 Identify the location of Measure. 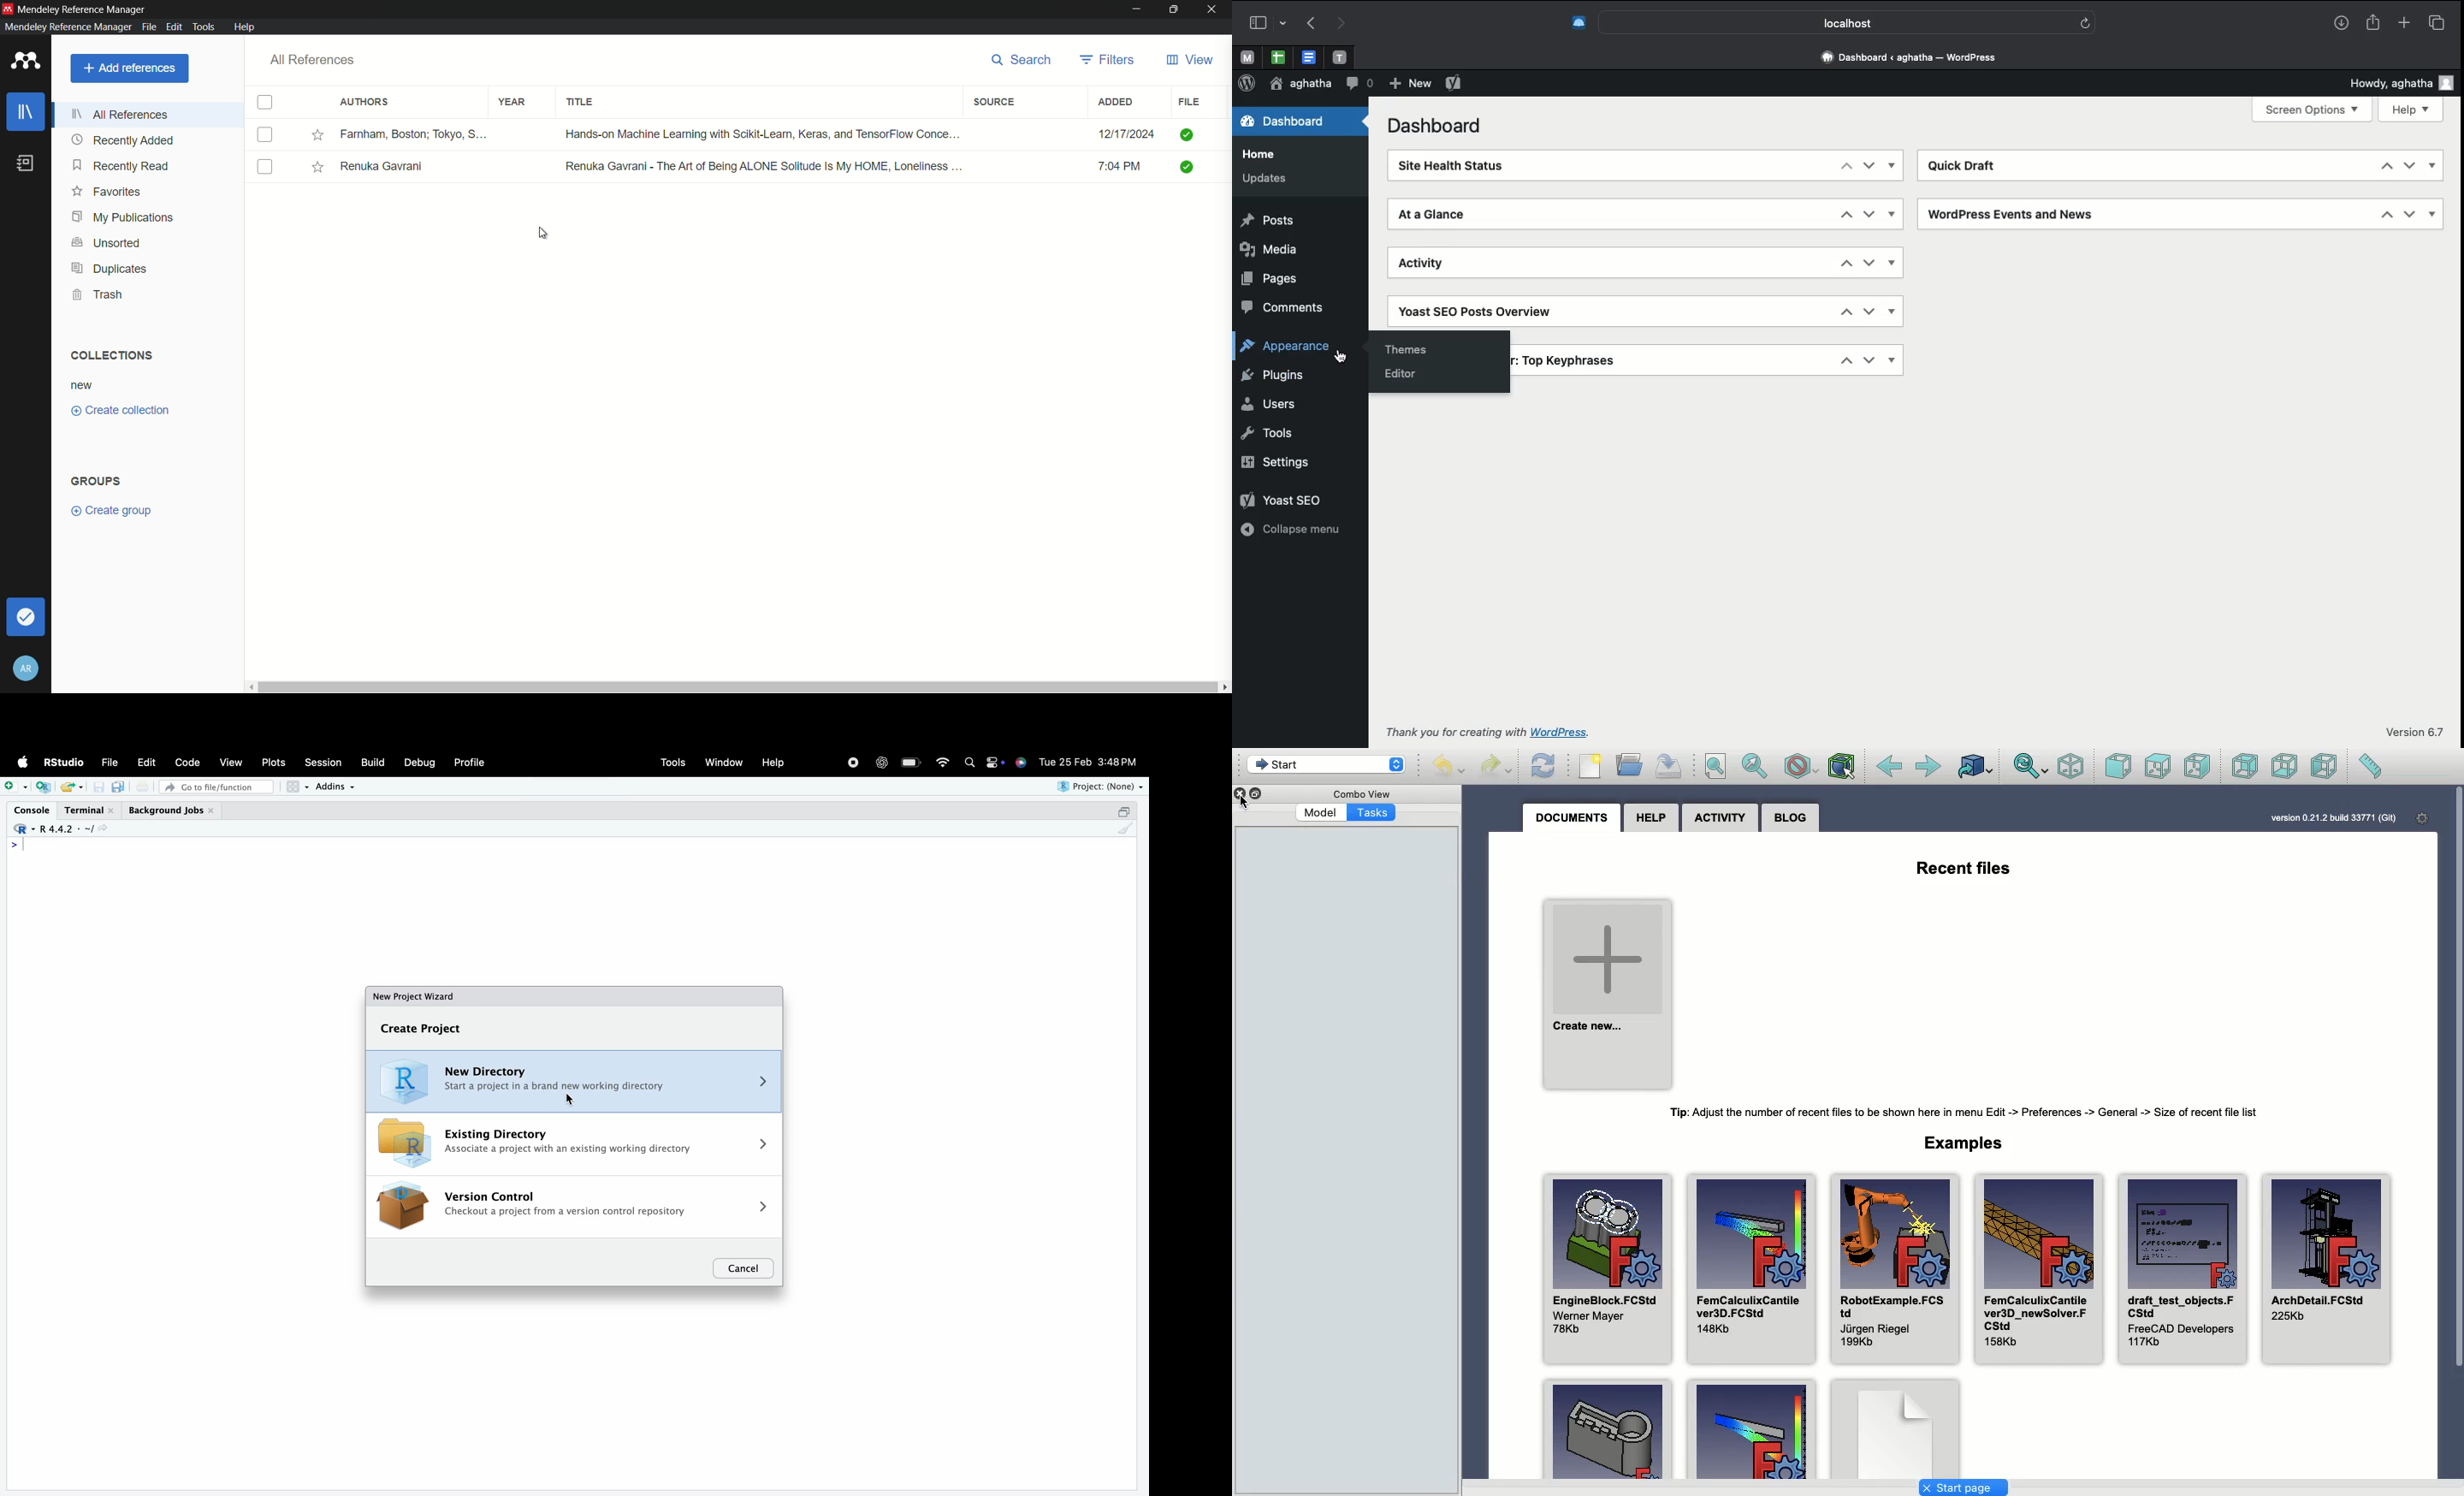
(2374, 766).